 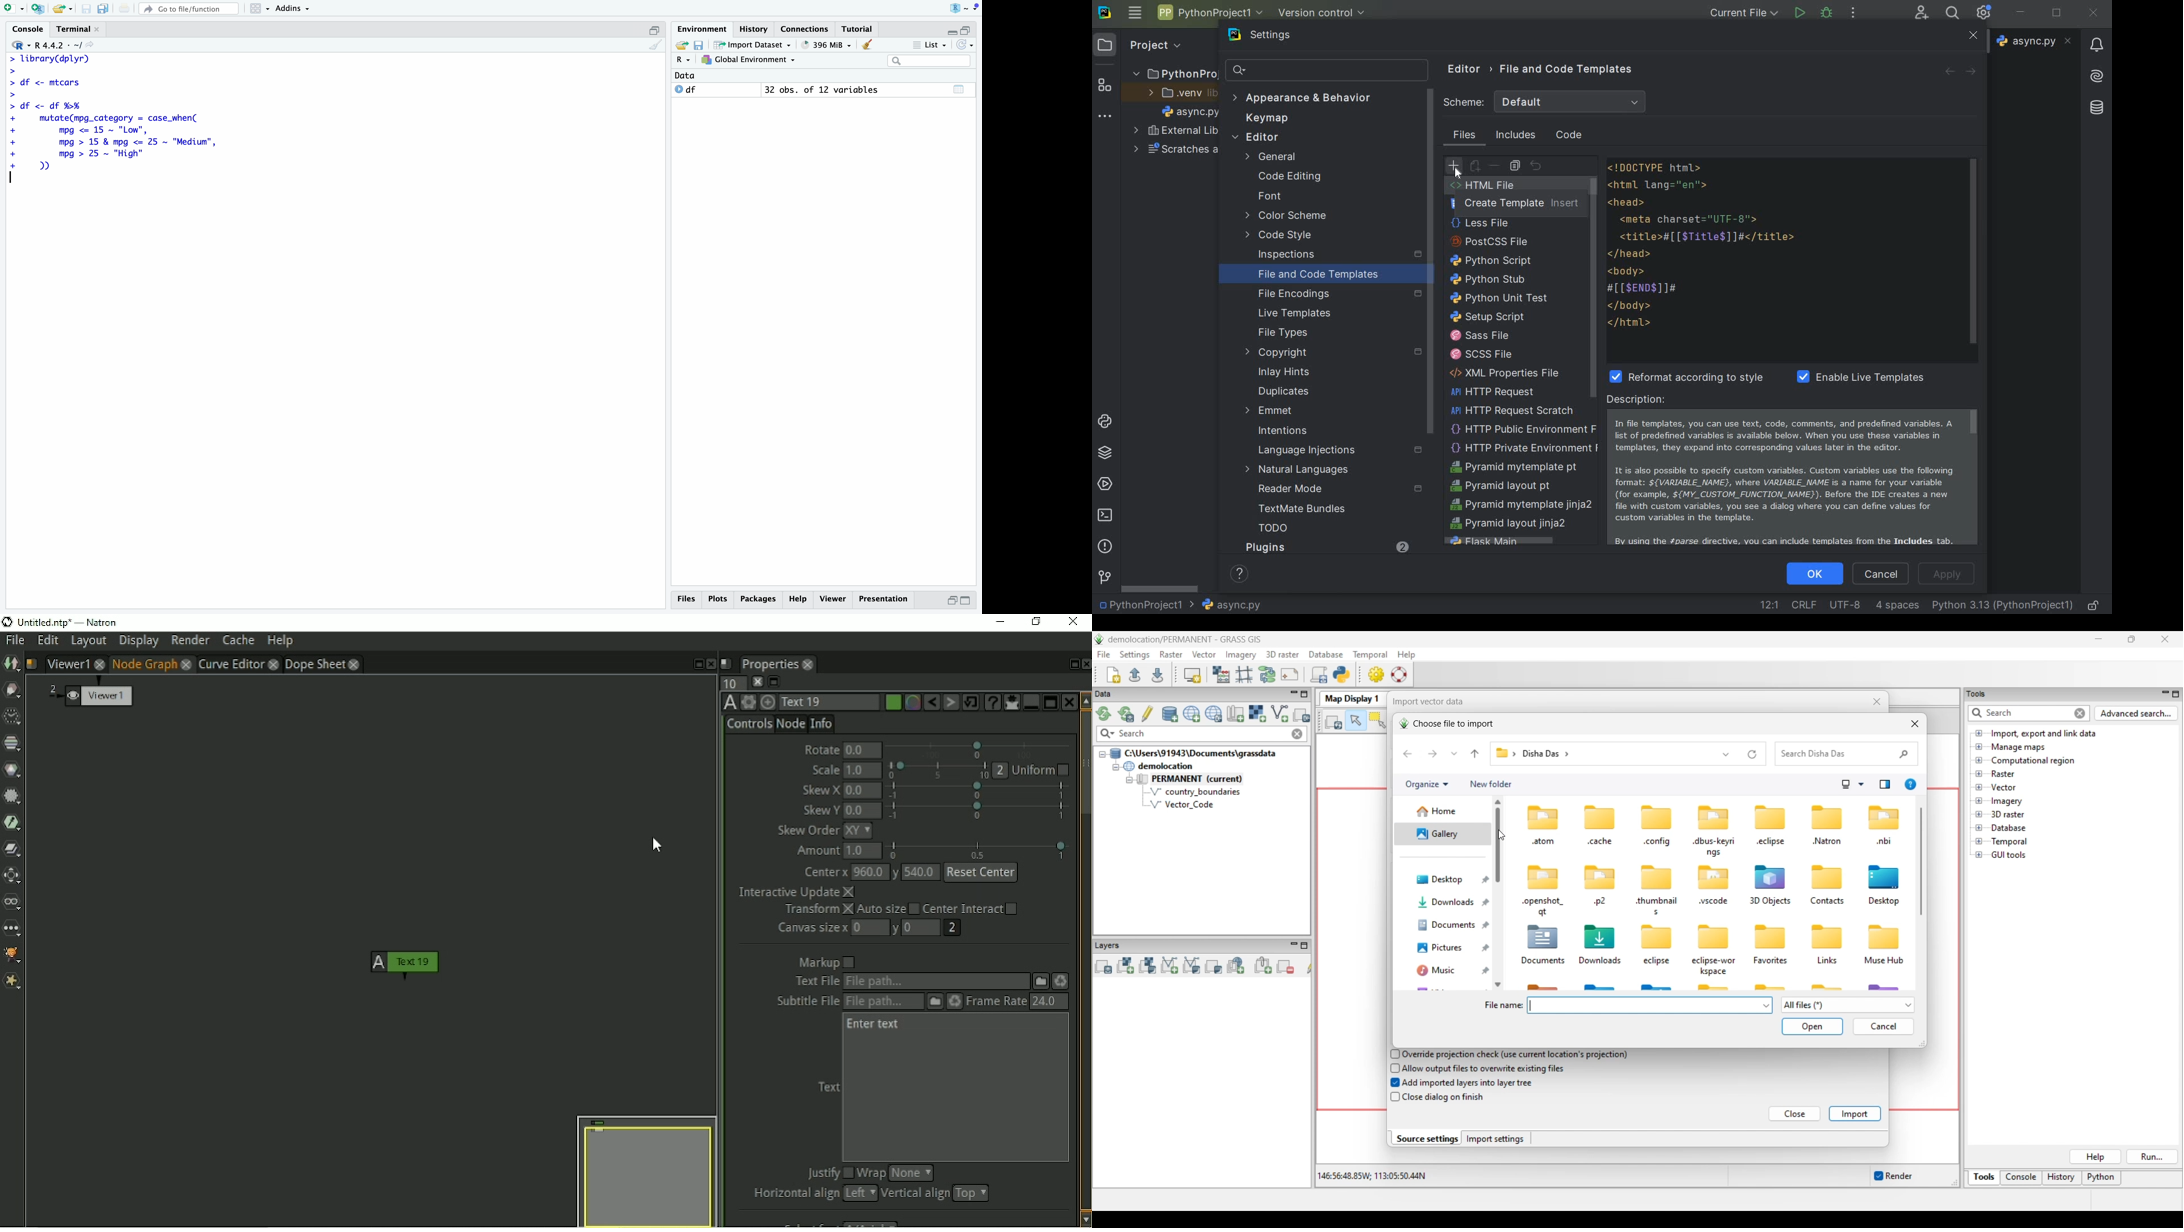 I want to click on inspections, so click(x=1336, y=256).